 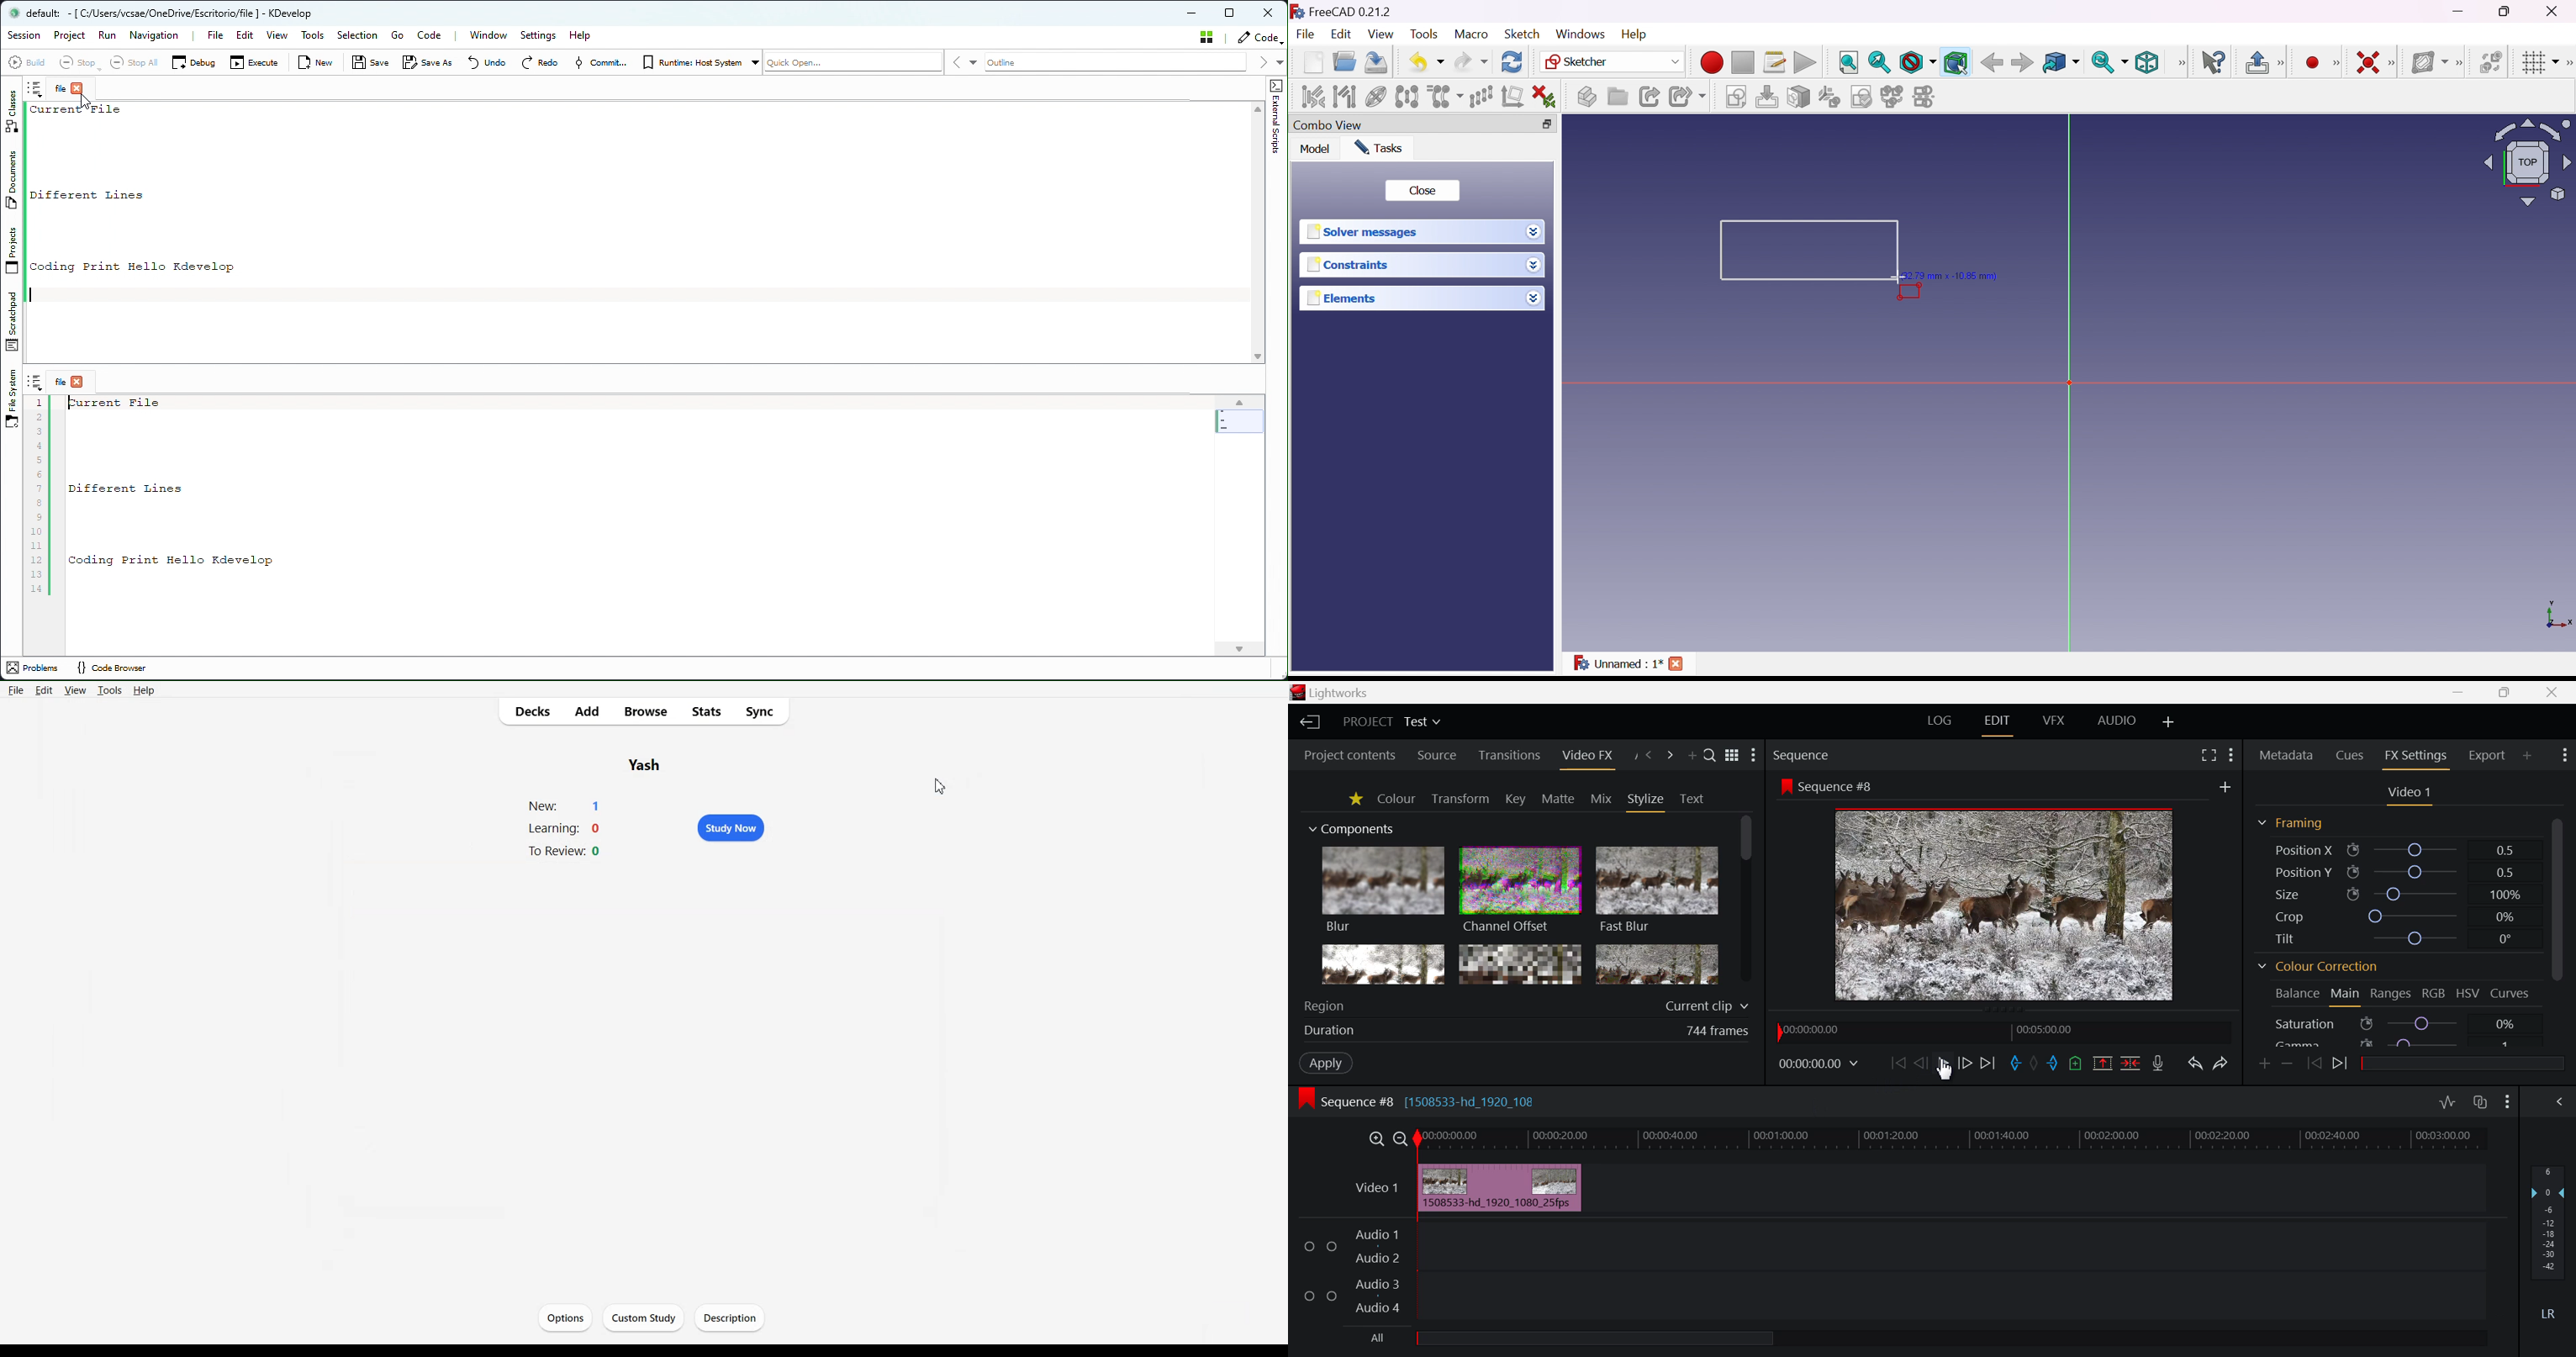 What do you see at coordinates (1332, 692) in the screenshot?
I see `Lightworks` at bounding box center [1332, 692].